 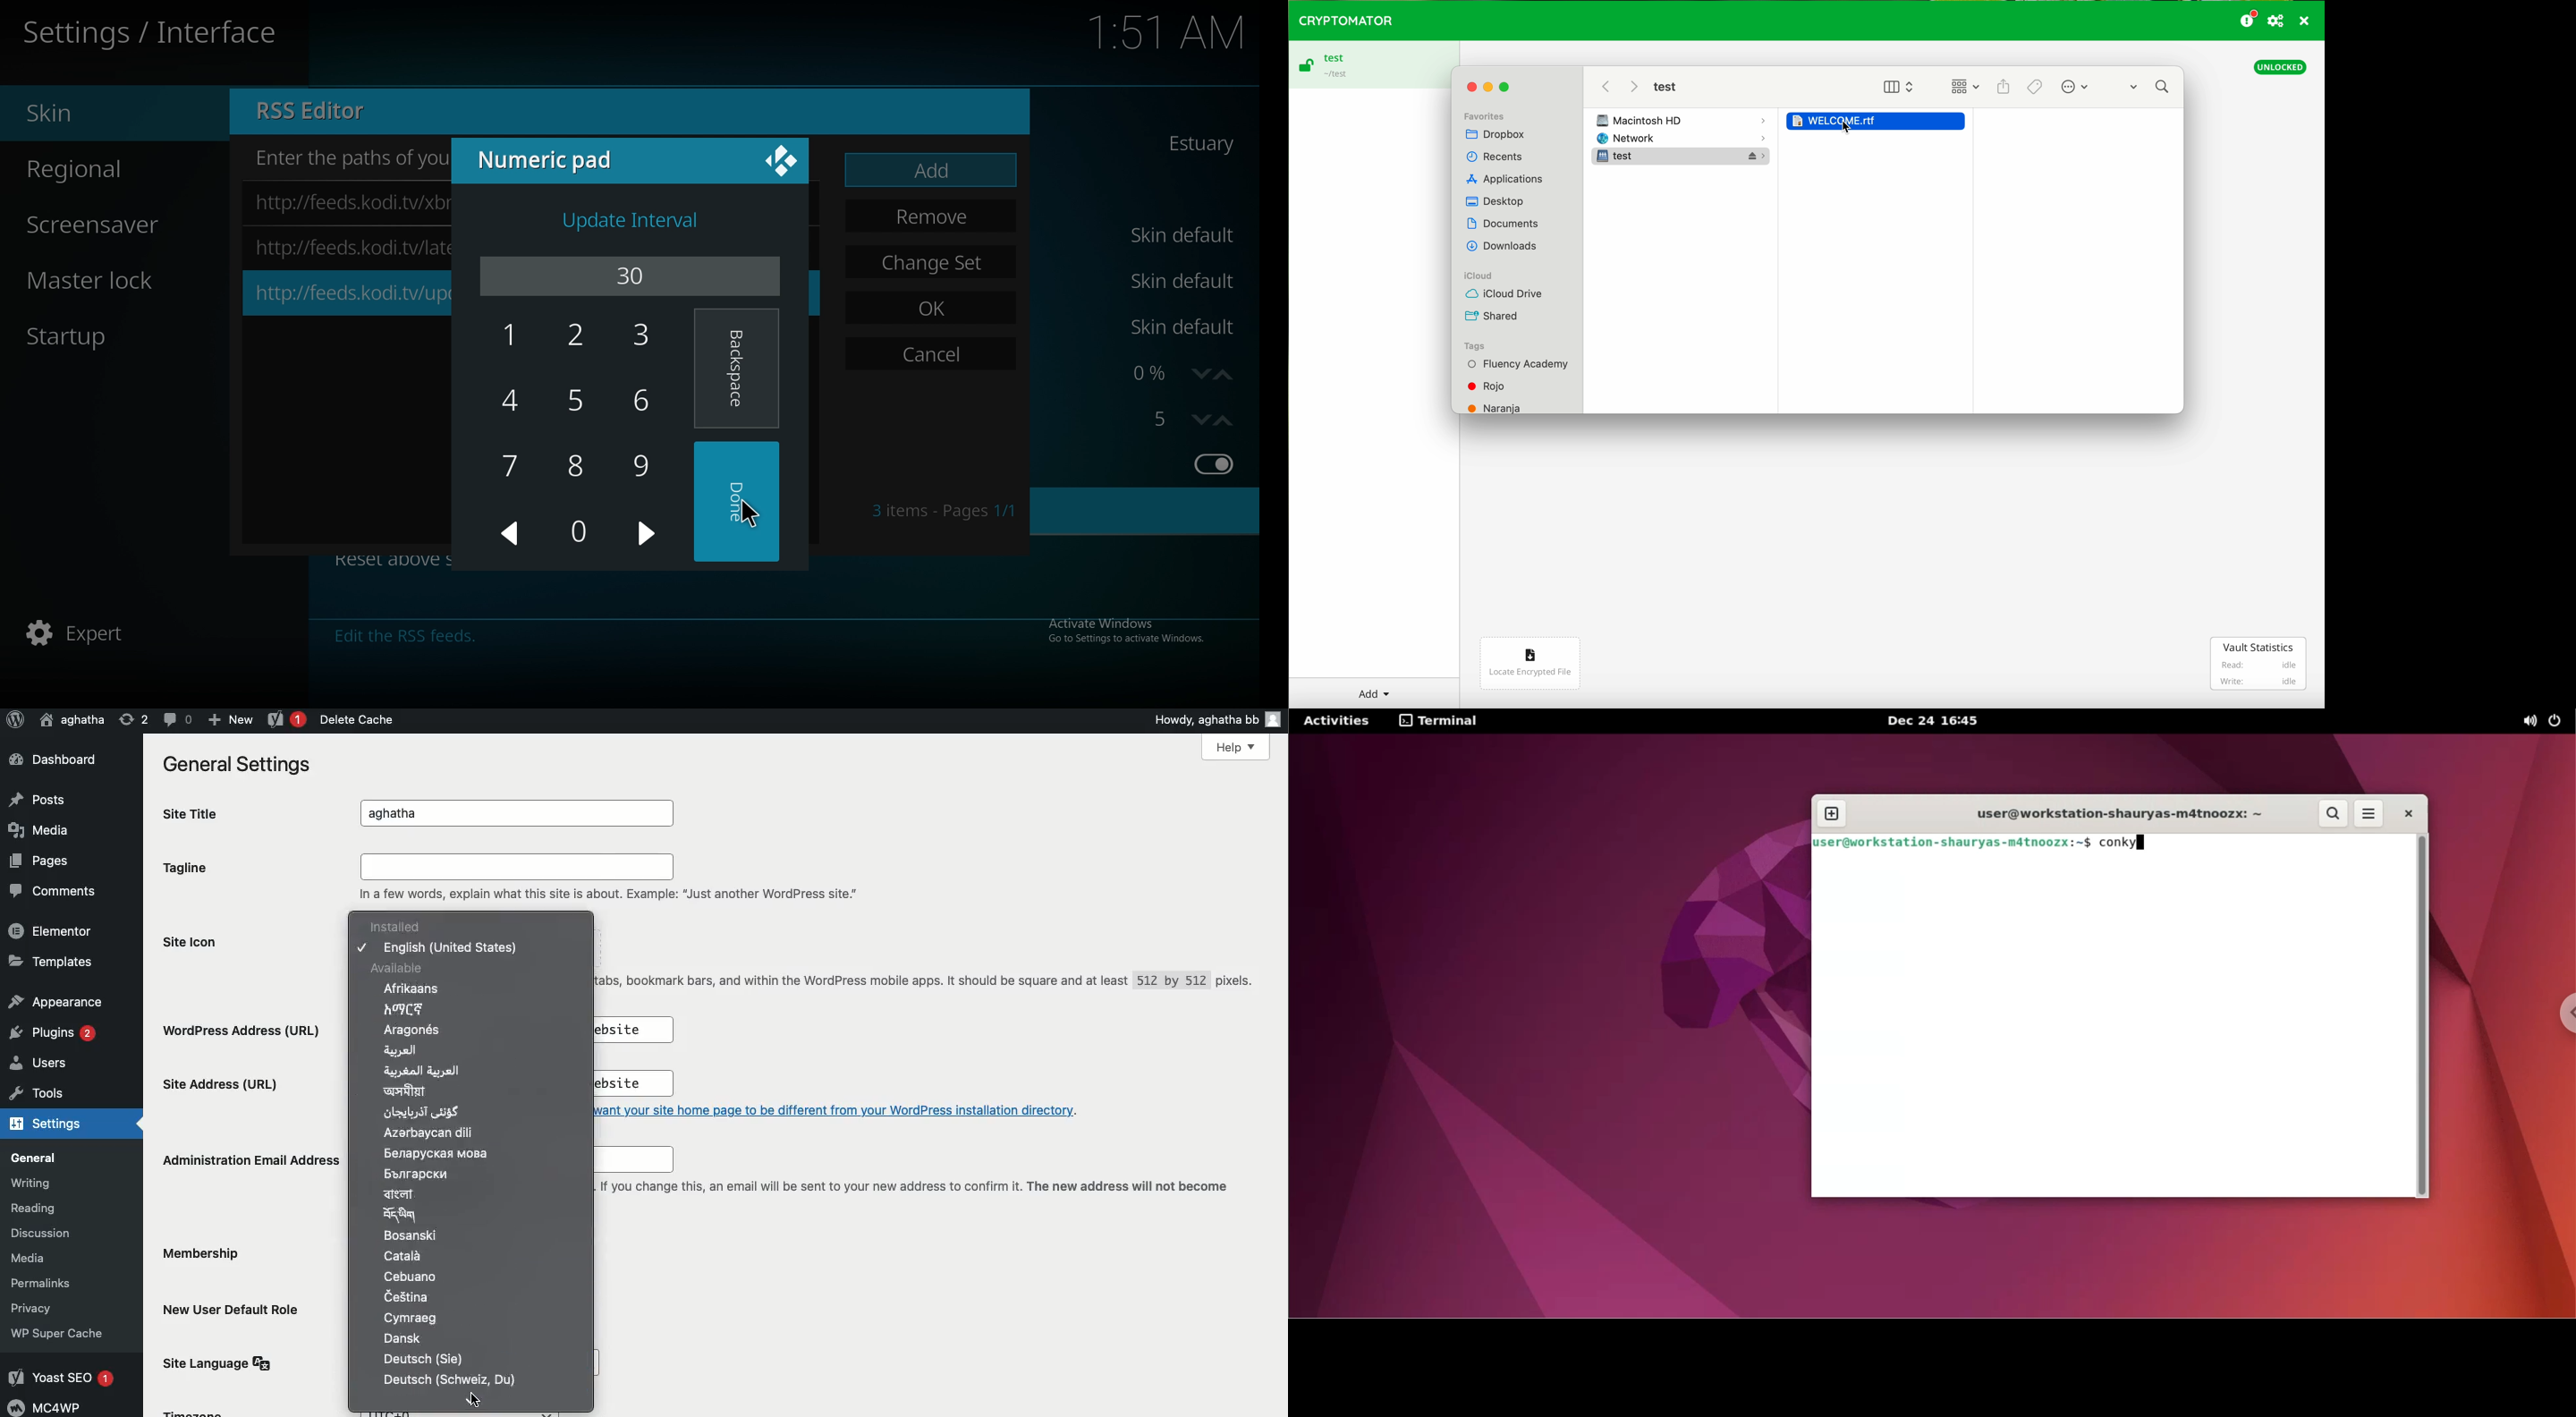 What do you see at coordinates (933, 262) in the screenshot?
I see `change set` at bounding box center [933, 262].